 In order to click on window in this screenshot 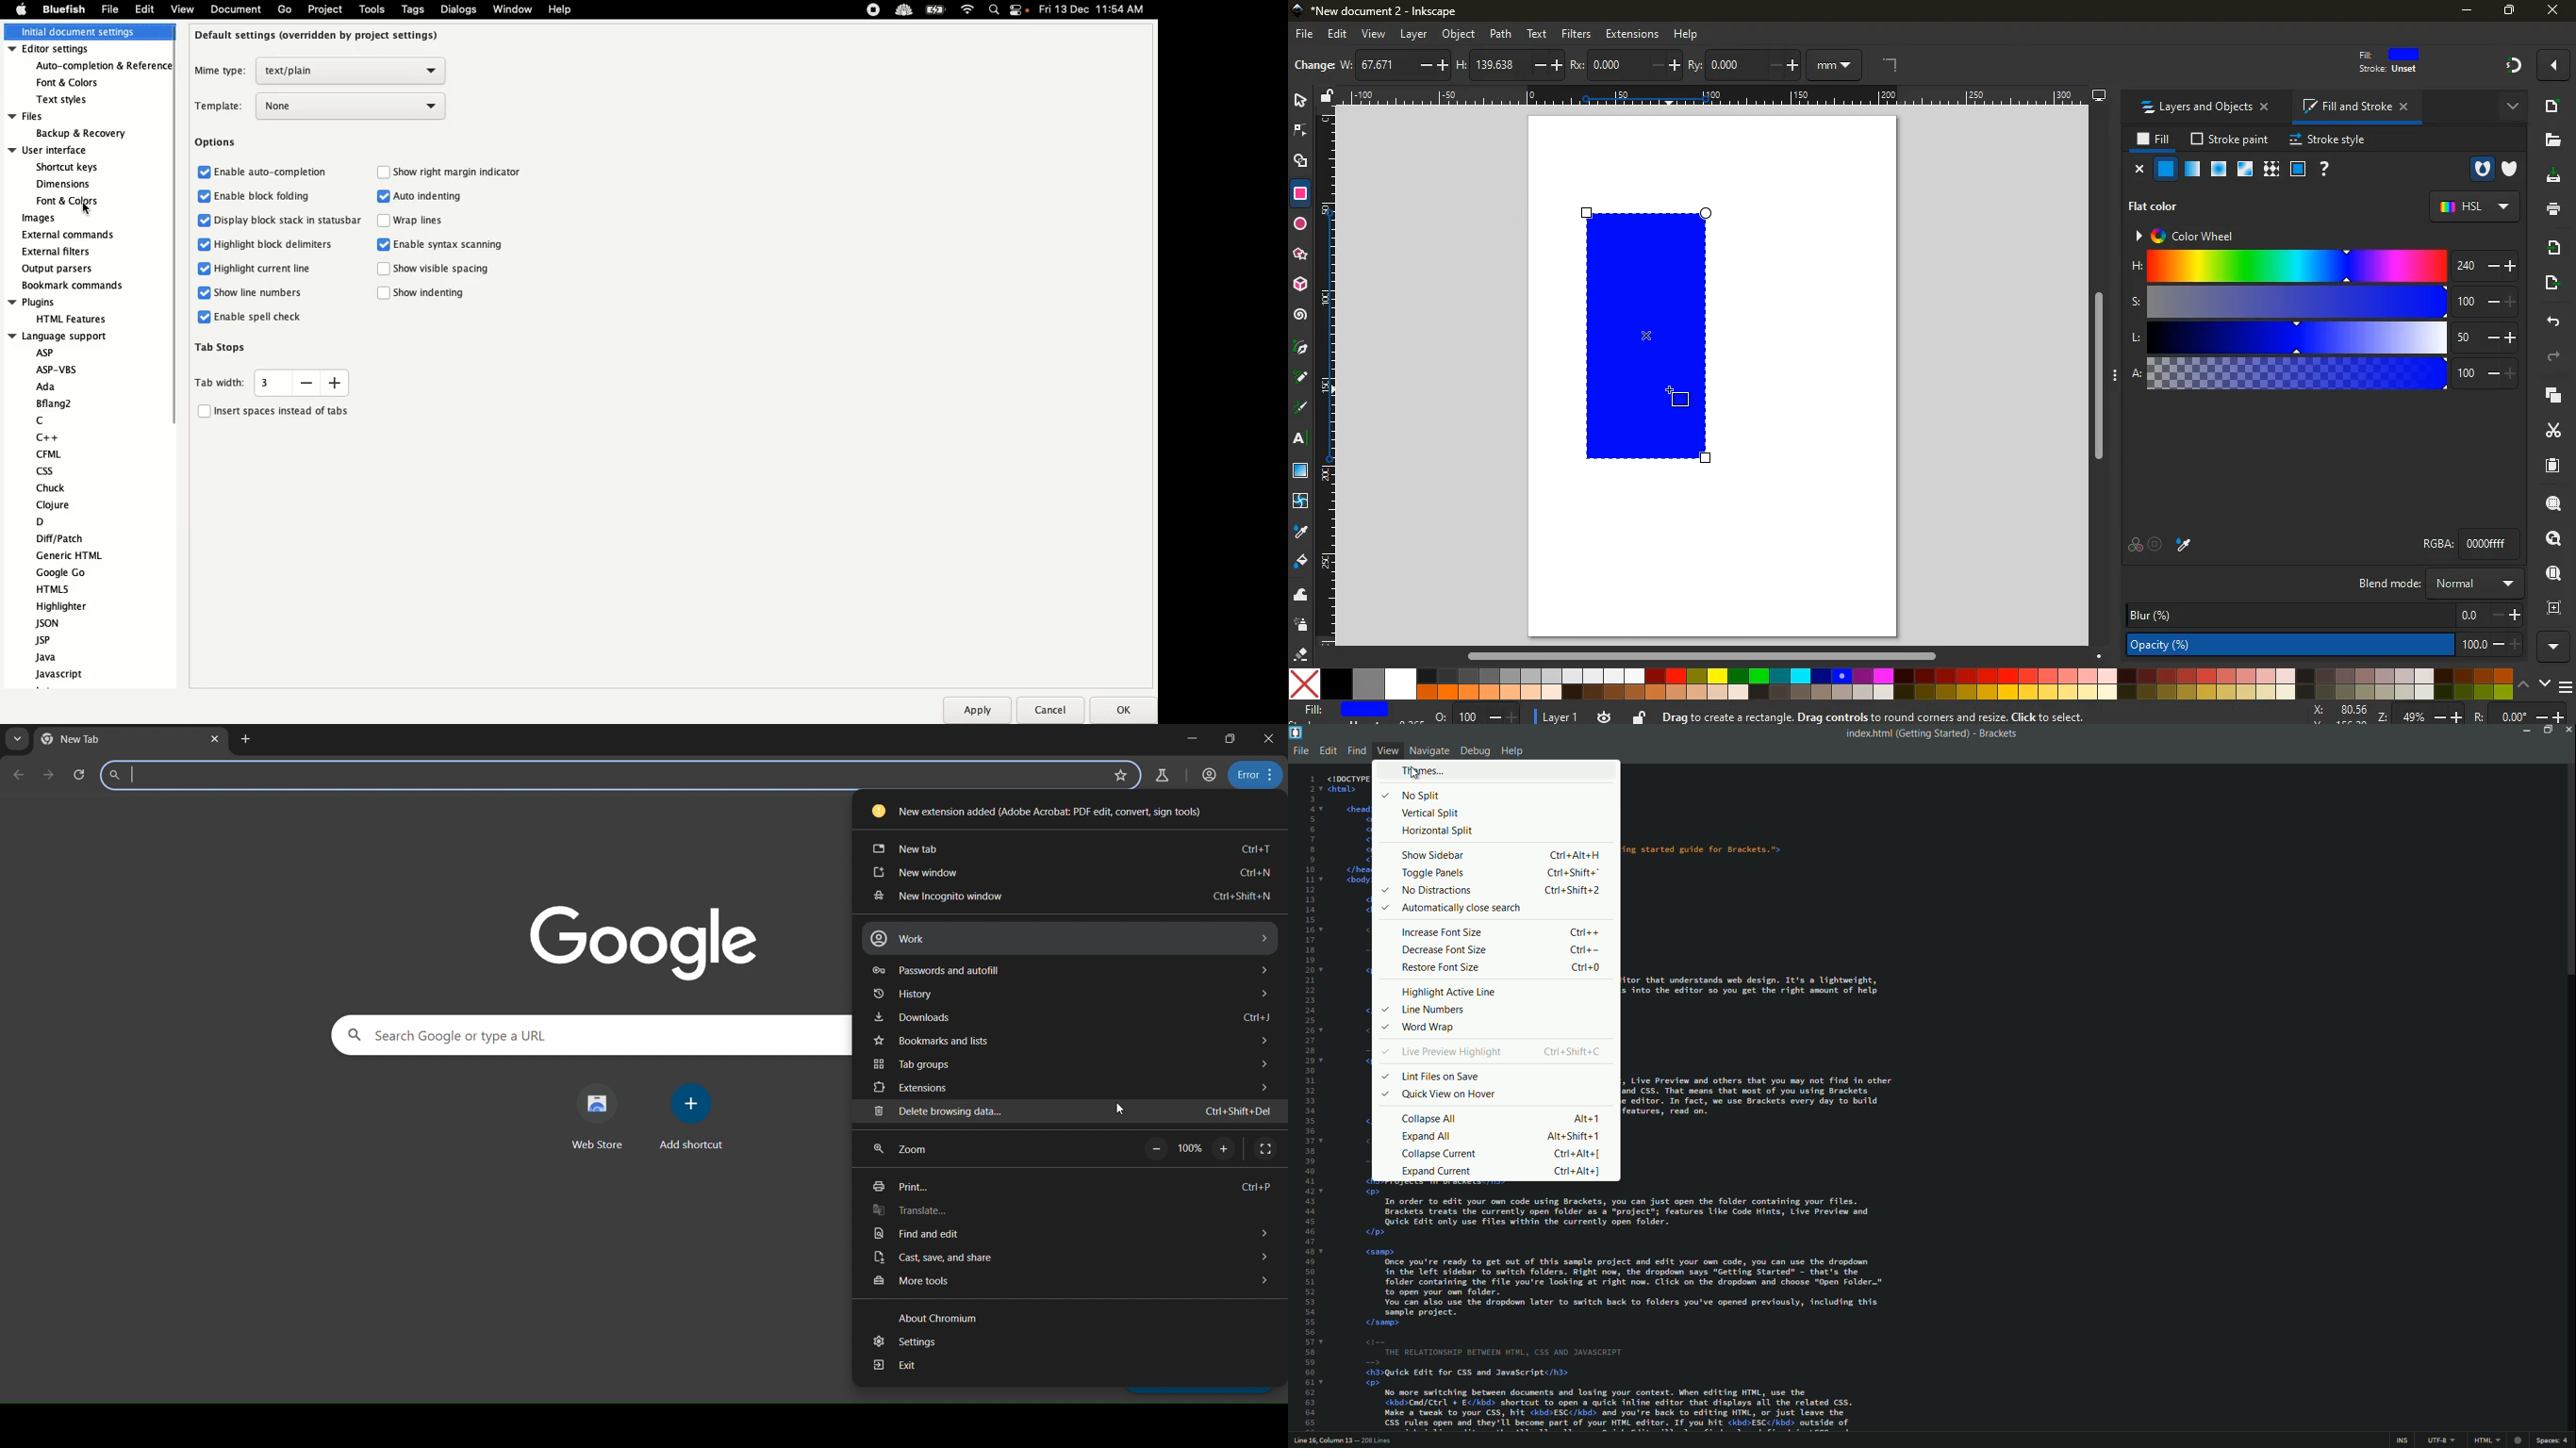, I will do `click(2244, 169)`.